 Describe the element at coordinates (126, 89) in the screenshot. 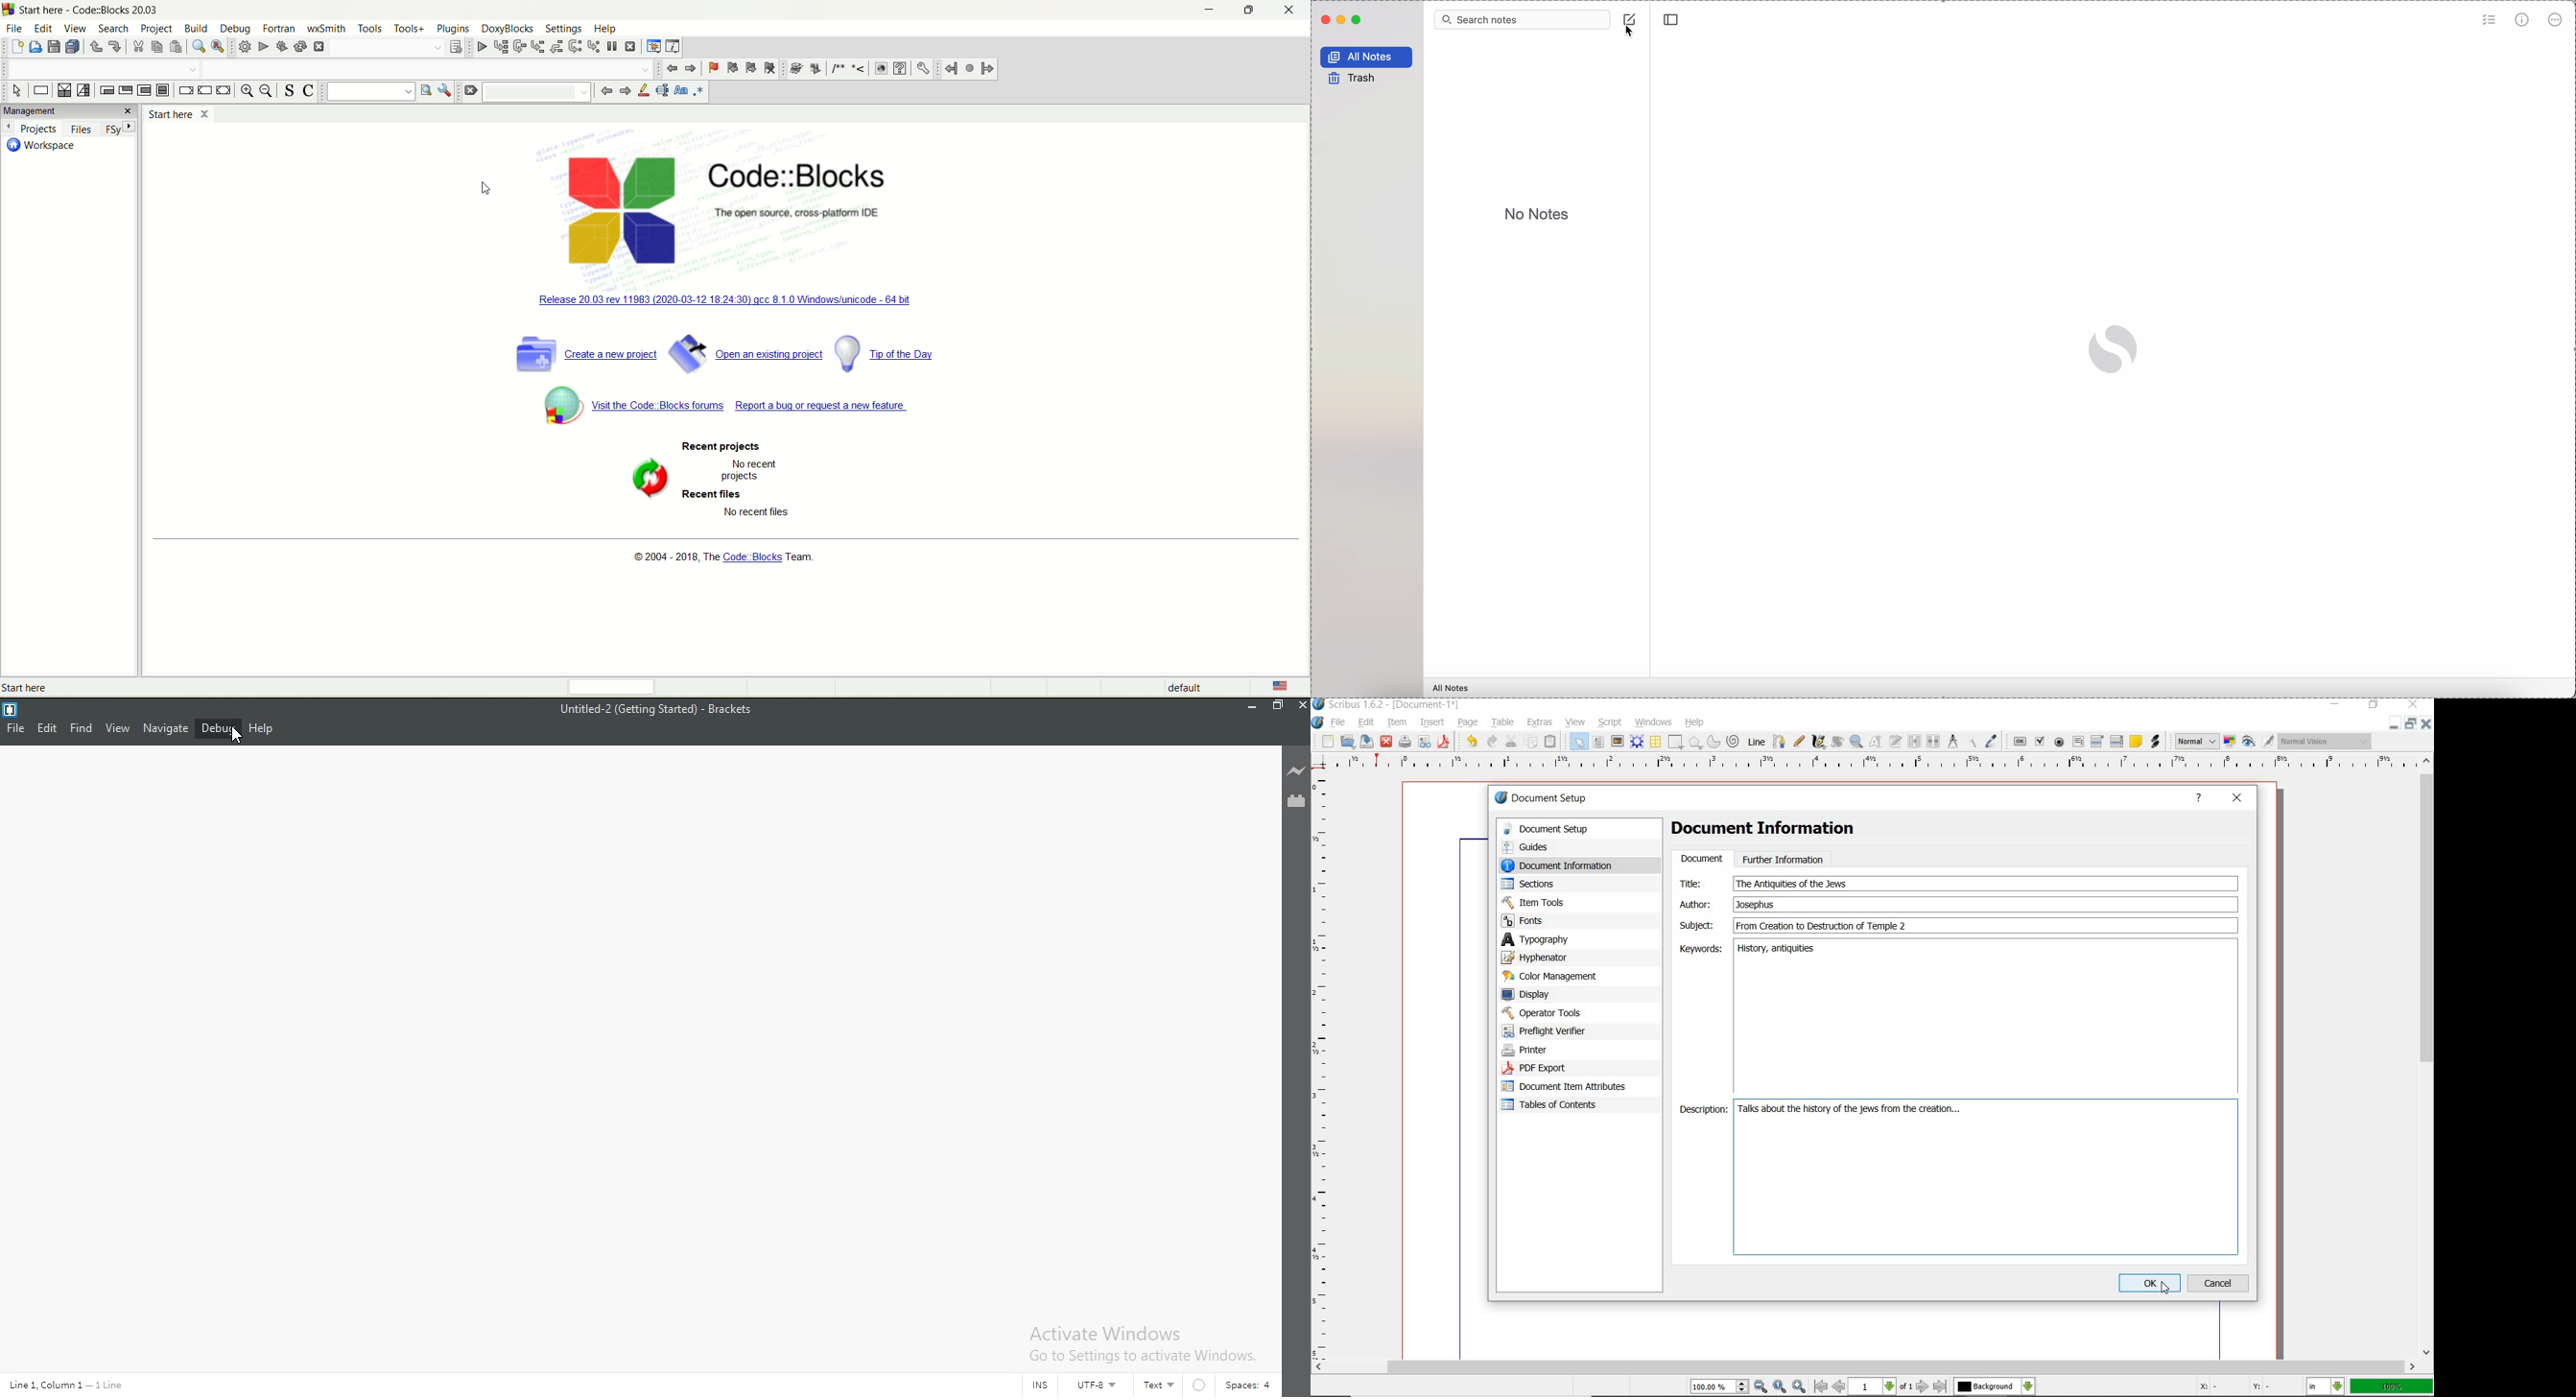

I see `exit condition loop` at that location.